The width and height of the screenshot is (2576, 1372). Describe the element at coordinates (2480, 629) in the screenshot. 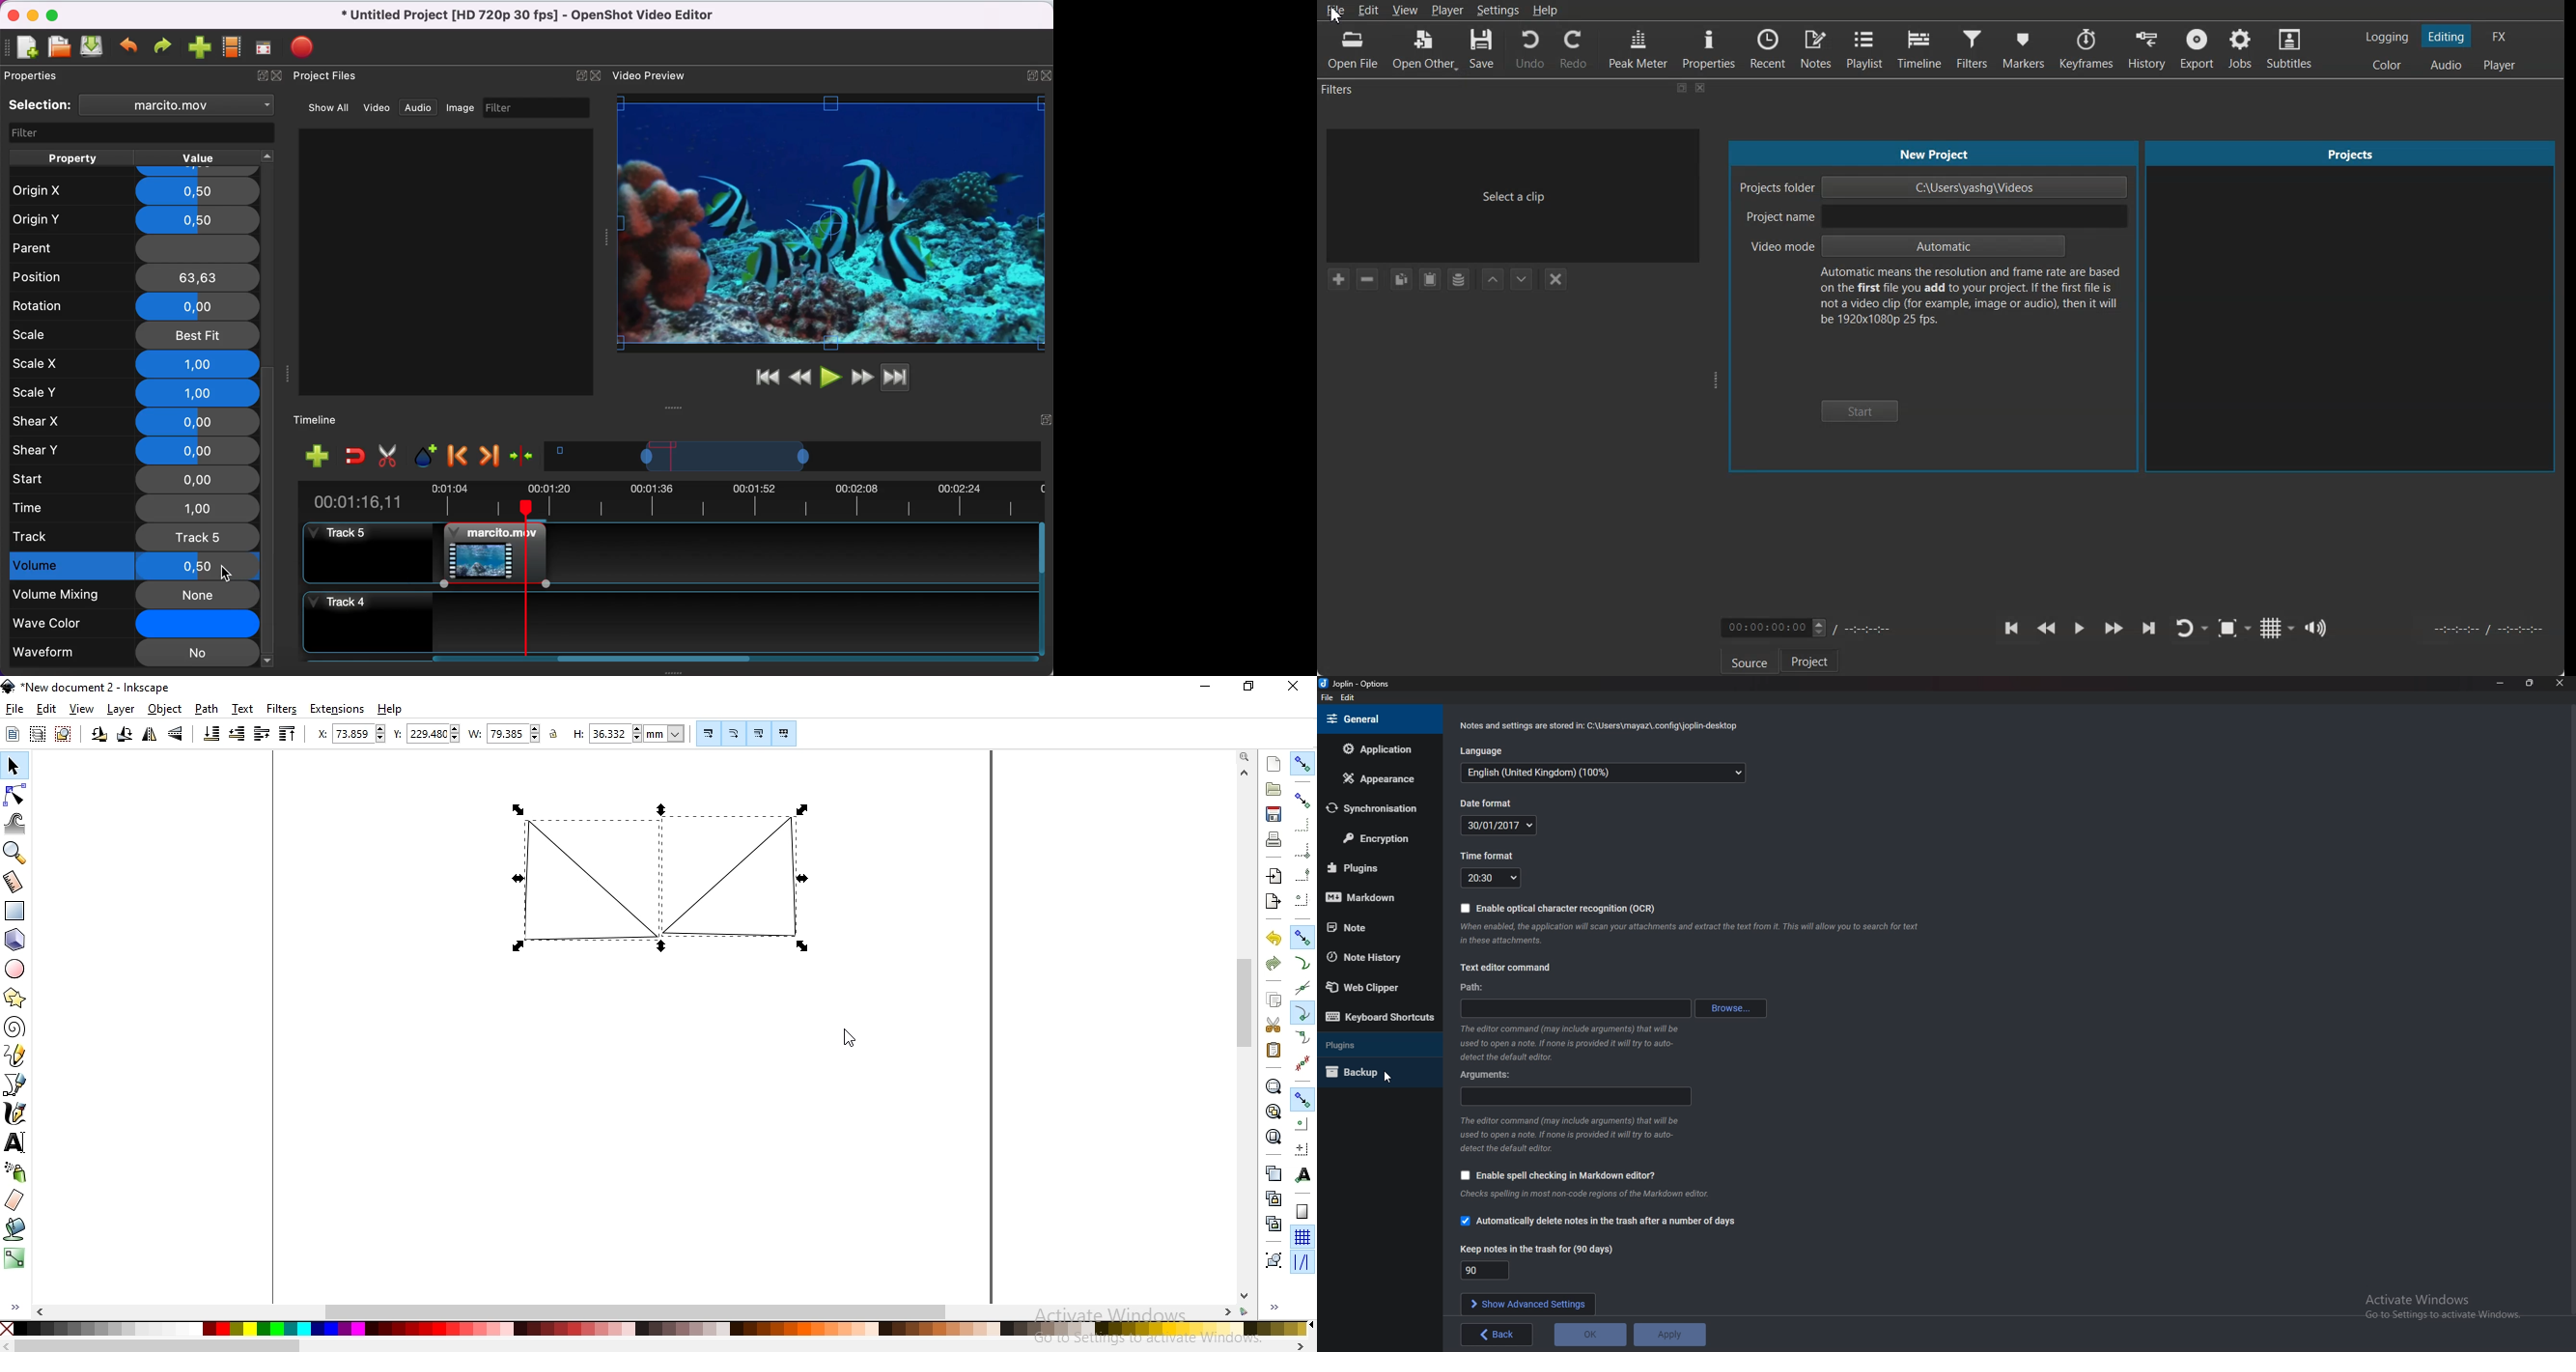

I see `Video Timing` at that location.